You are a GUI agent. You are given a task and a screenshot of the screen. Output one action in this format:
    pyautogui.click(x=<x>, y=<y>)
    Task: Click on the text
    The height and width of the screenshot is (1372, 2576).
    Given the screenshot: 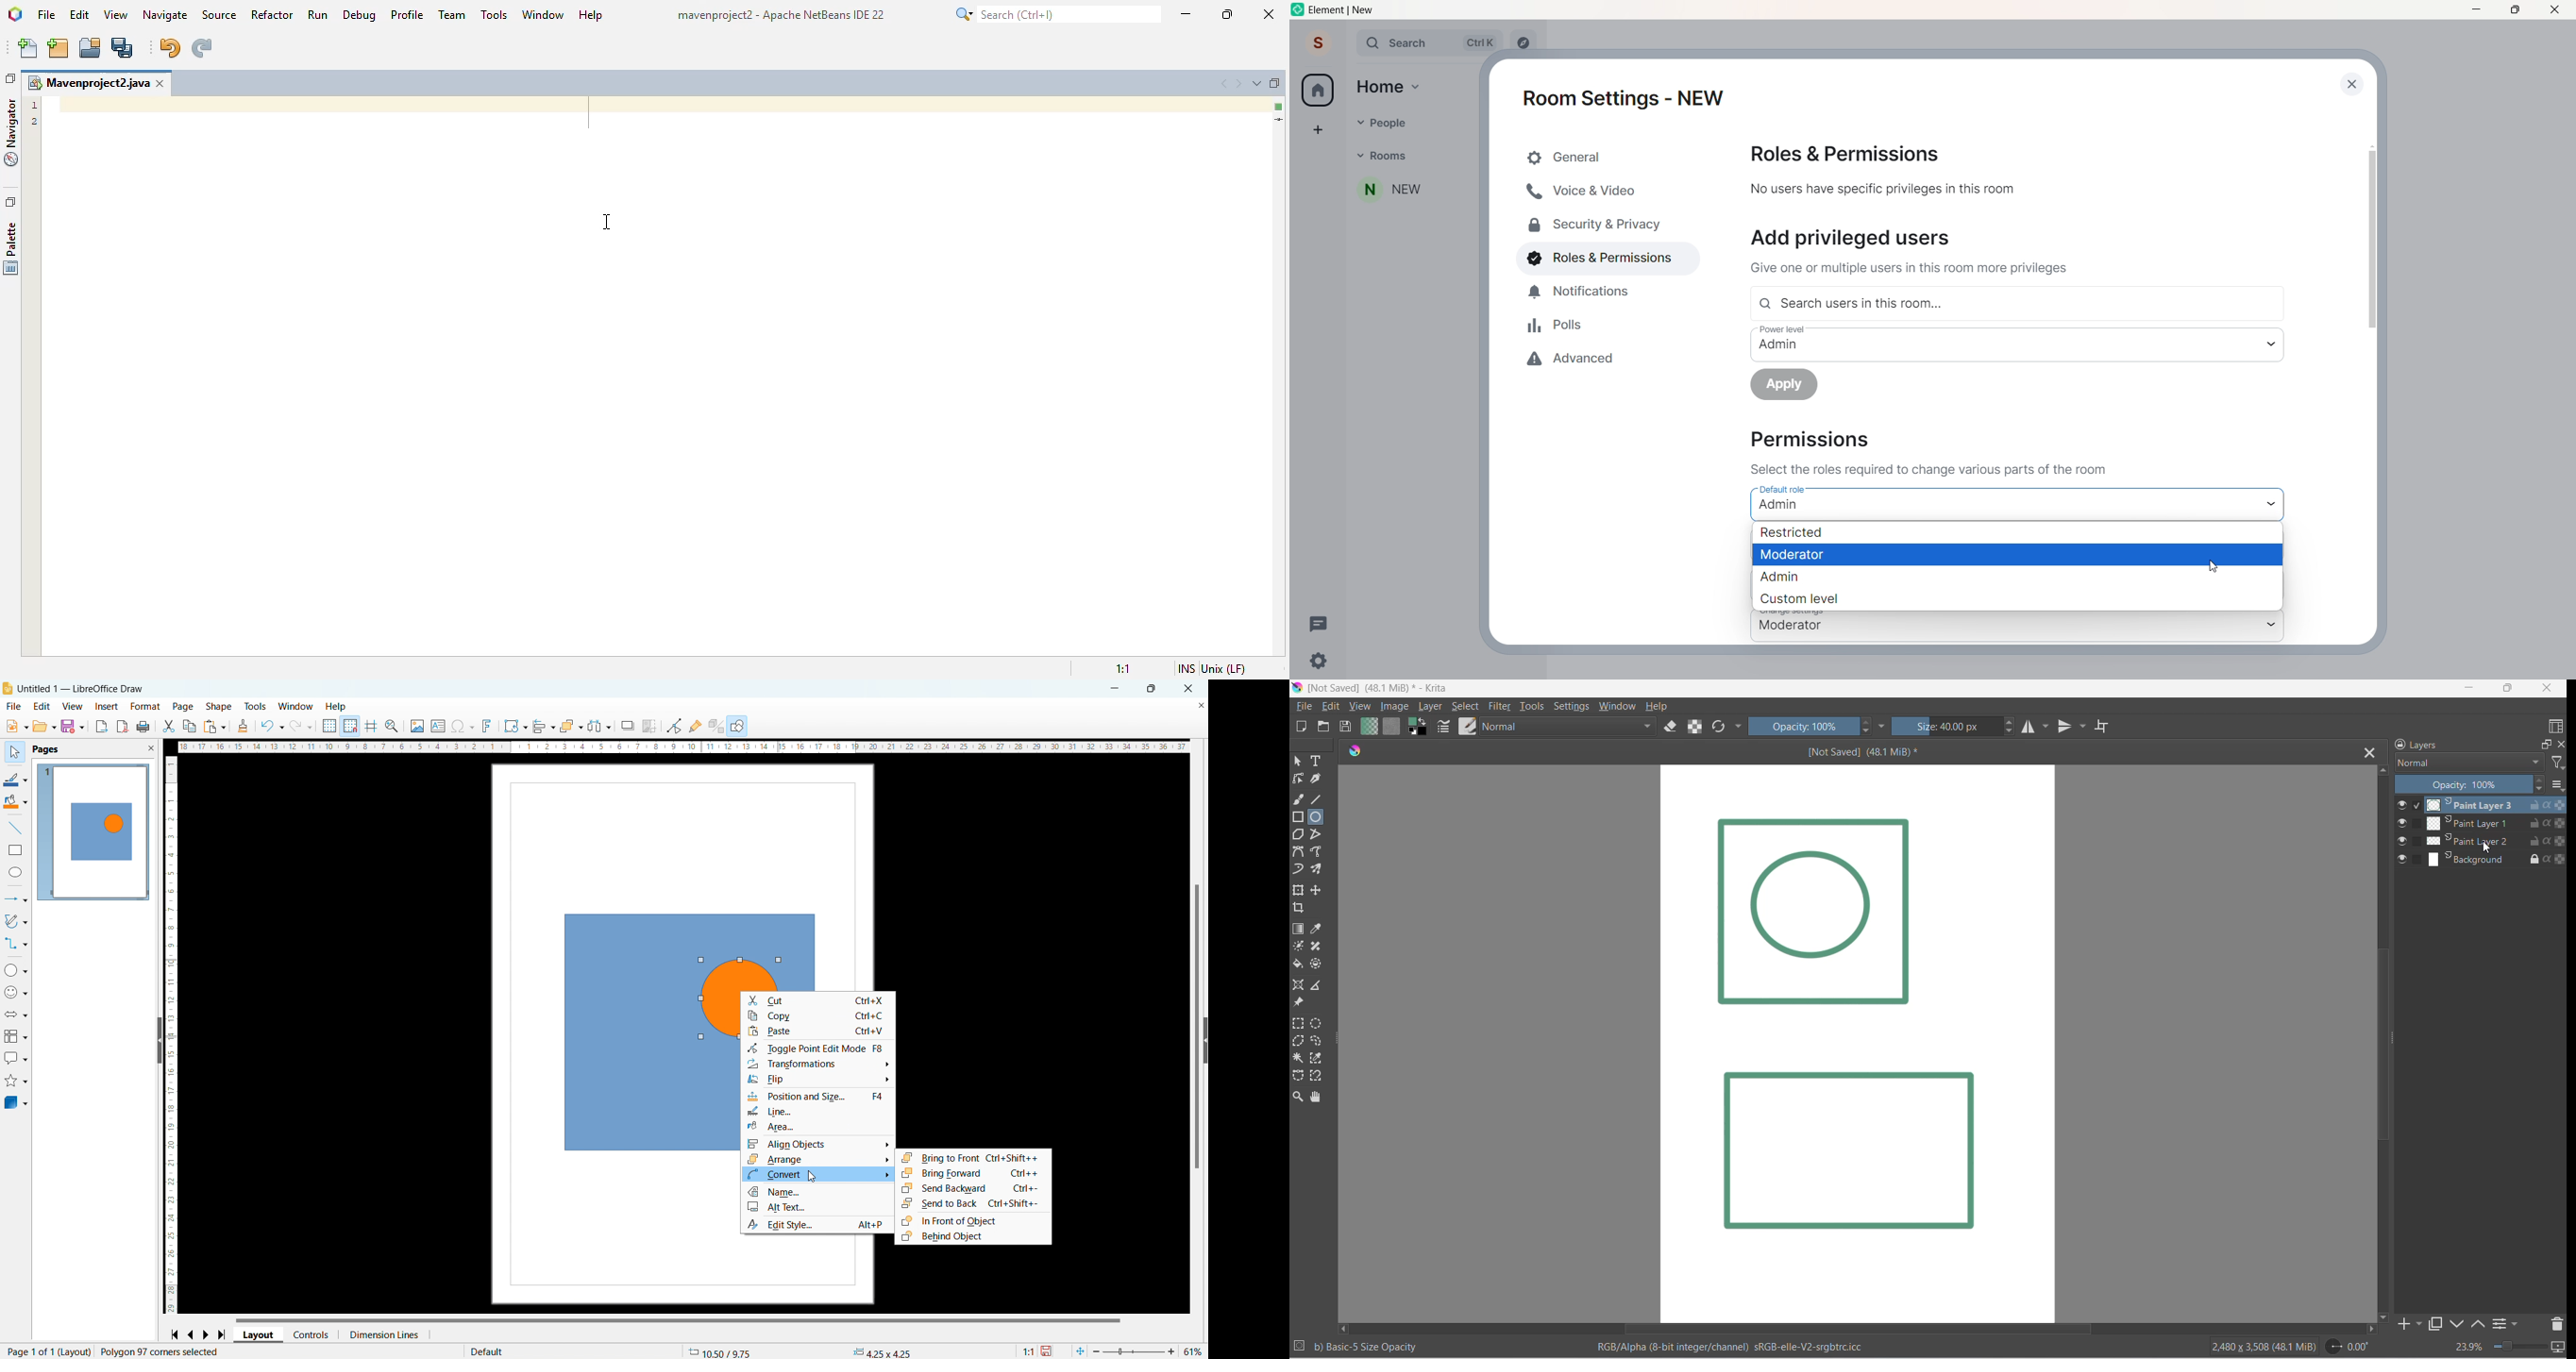 What is the action you would take?
    pyautogui.click(x=1321, y=762)
    